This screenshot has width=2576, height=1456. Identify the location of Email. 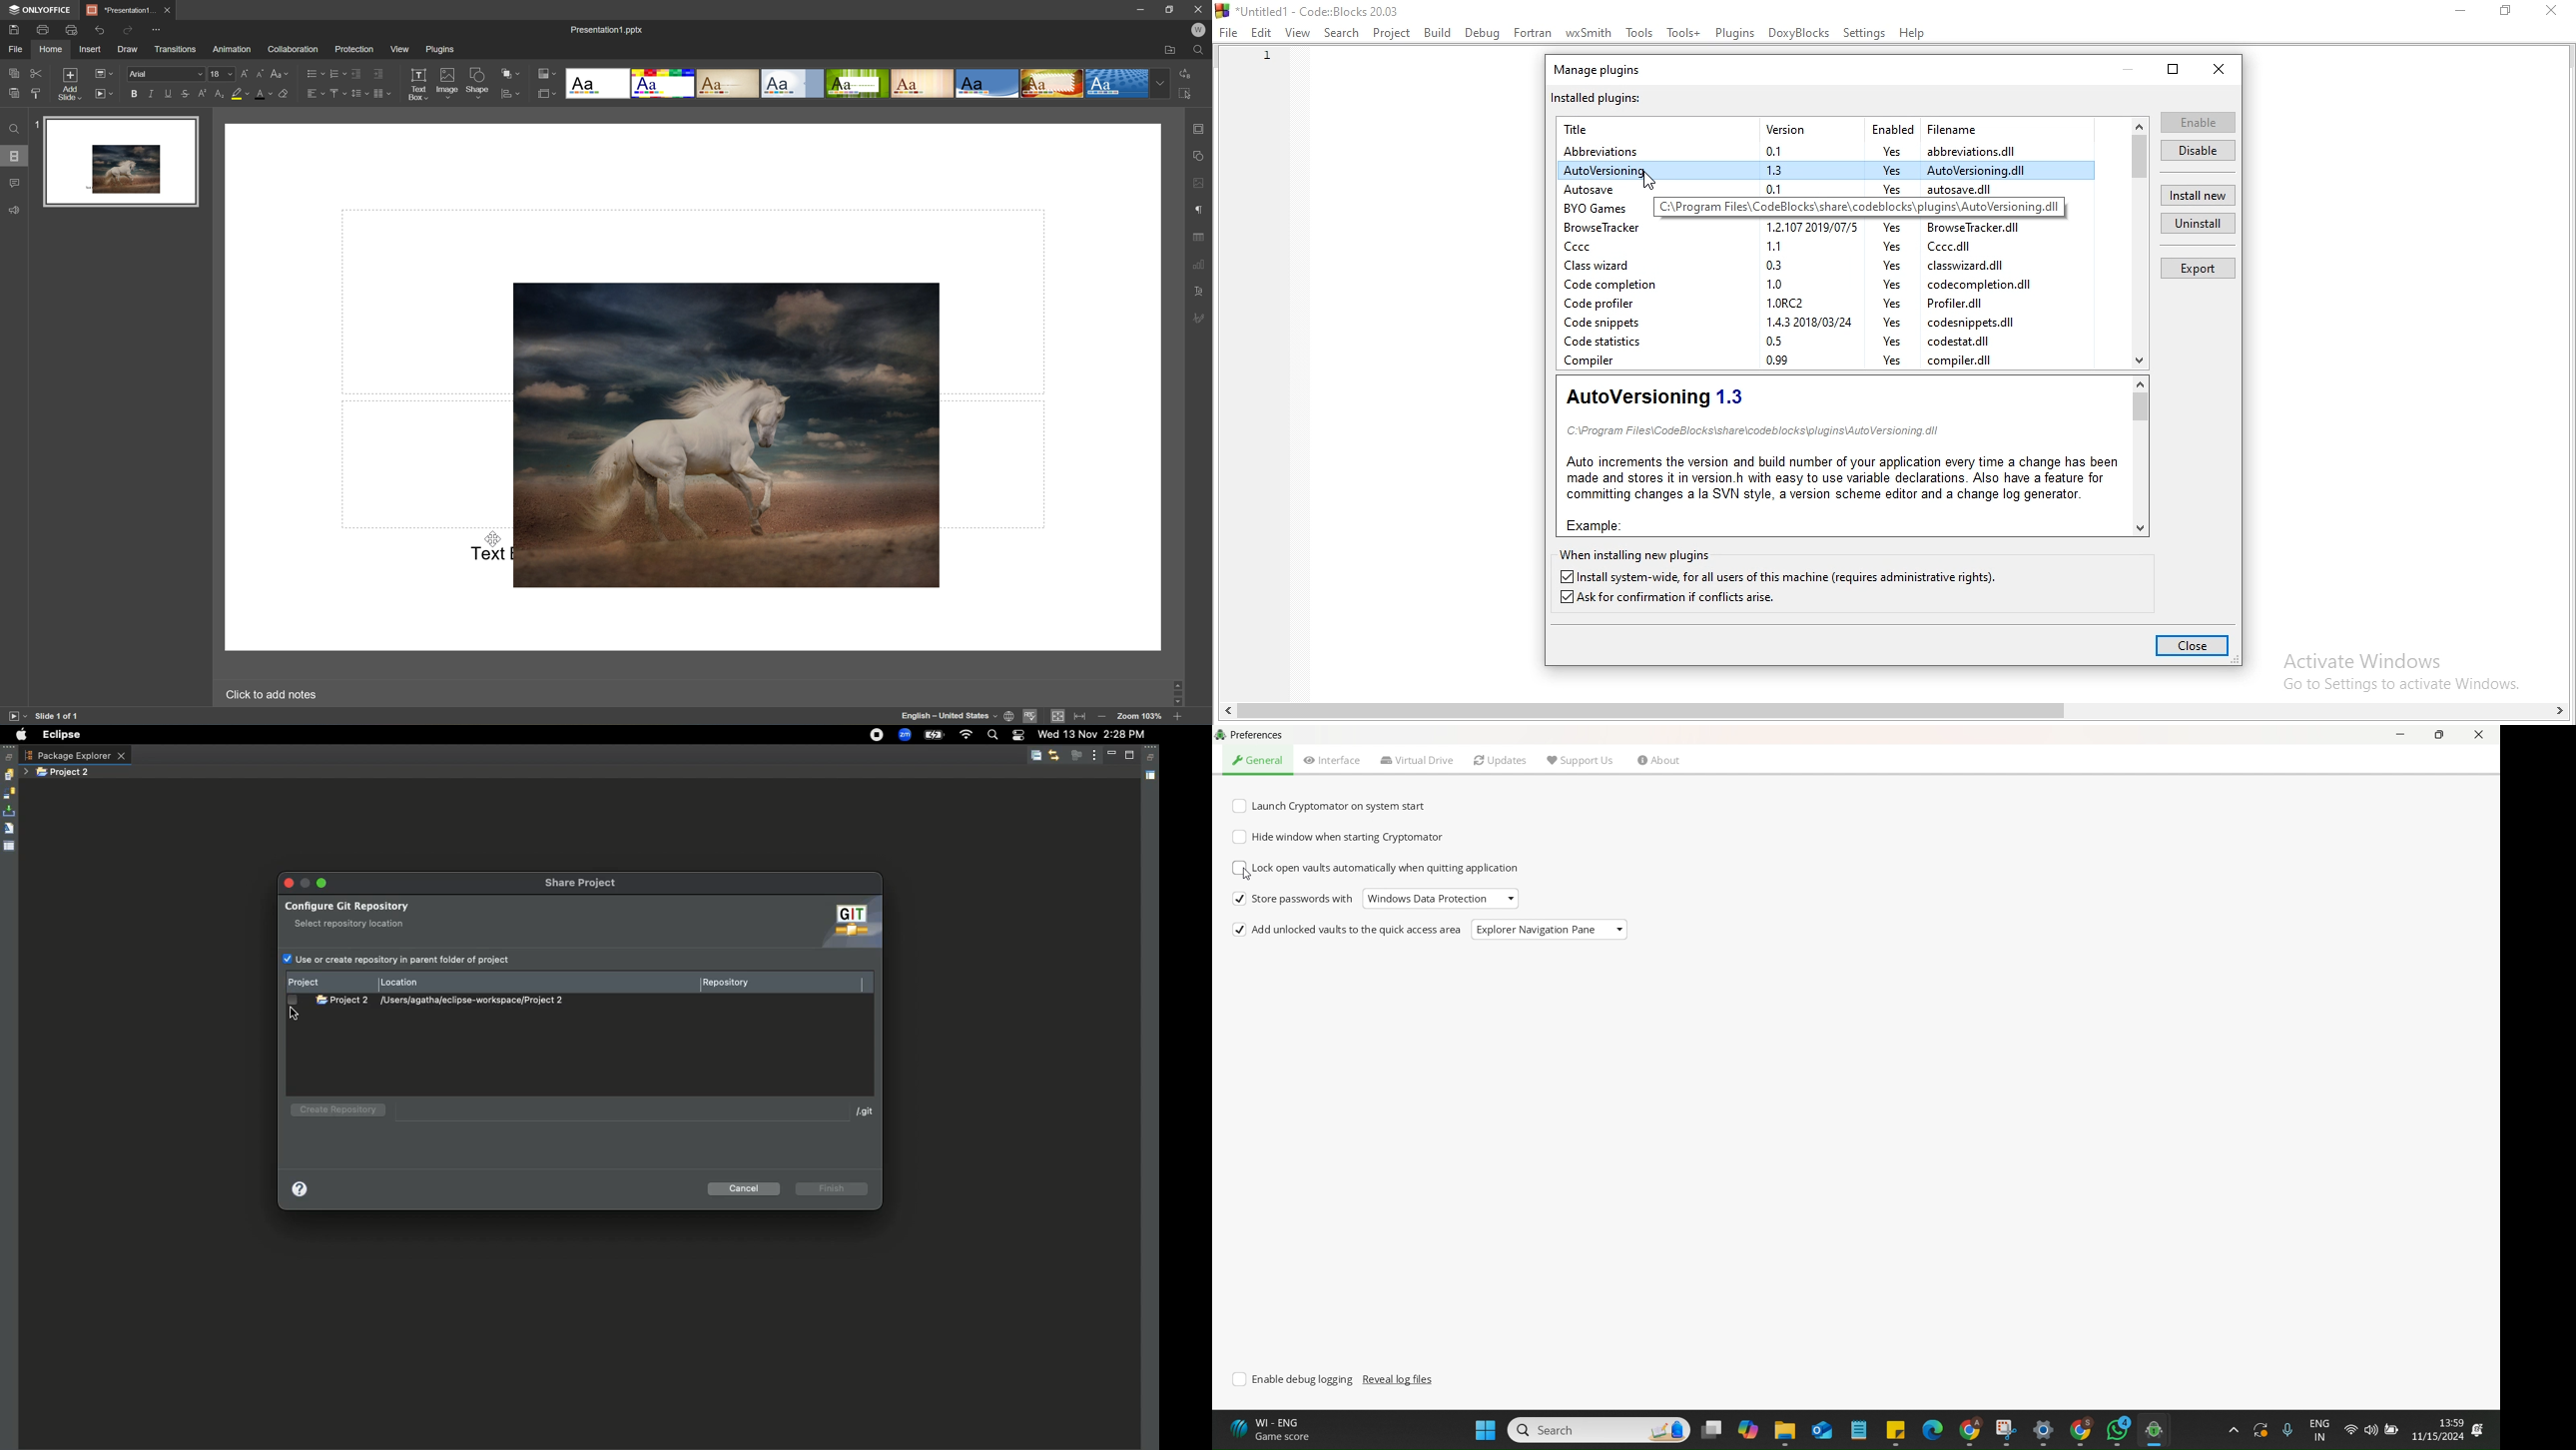
(1821, 1431).